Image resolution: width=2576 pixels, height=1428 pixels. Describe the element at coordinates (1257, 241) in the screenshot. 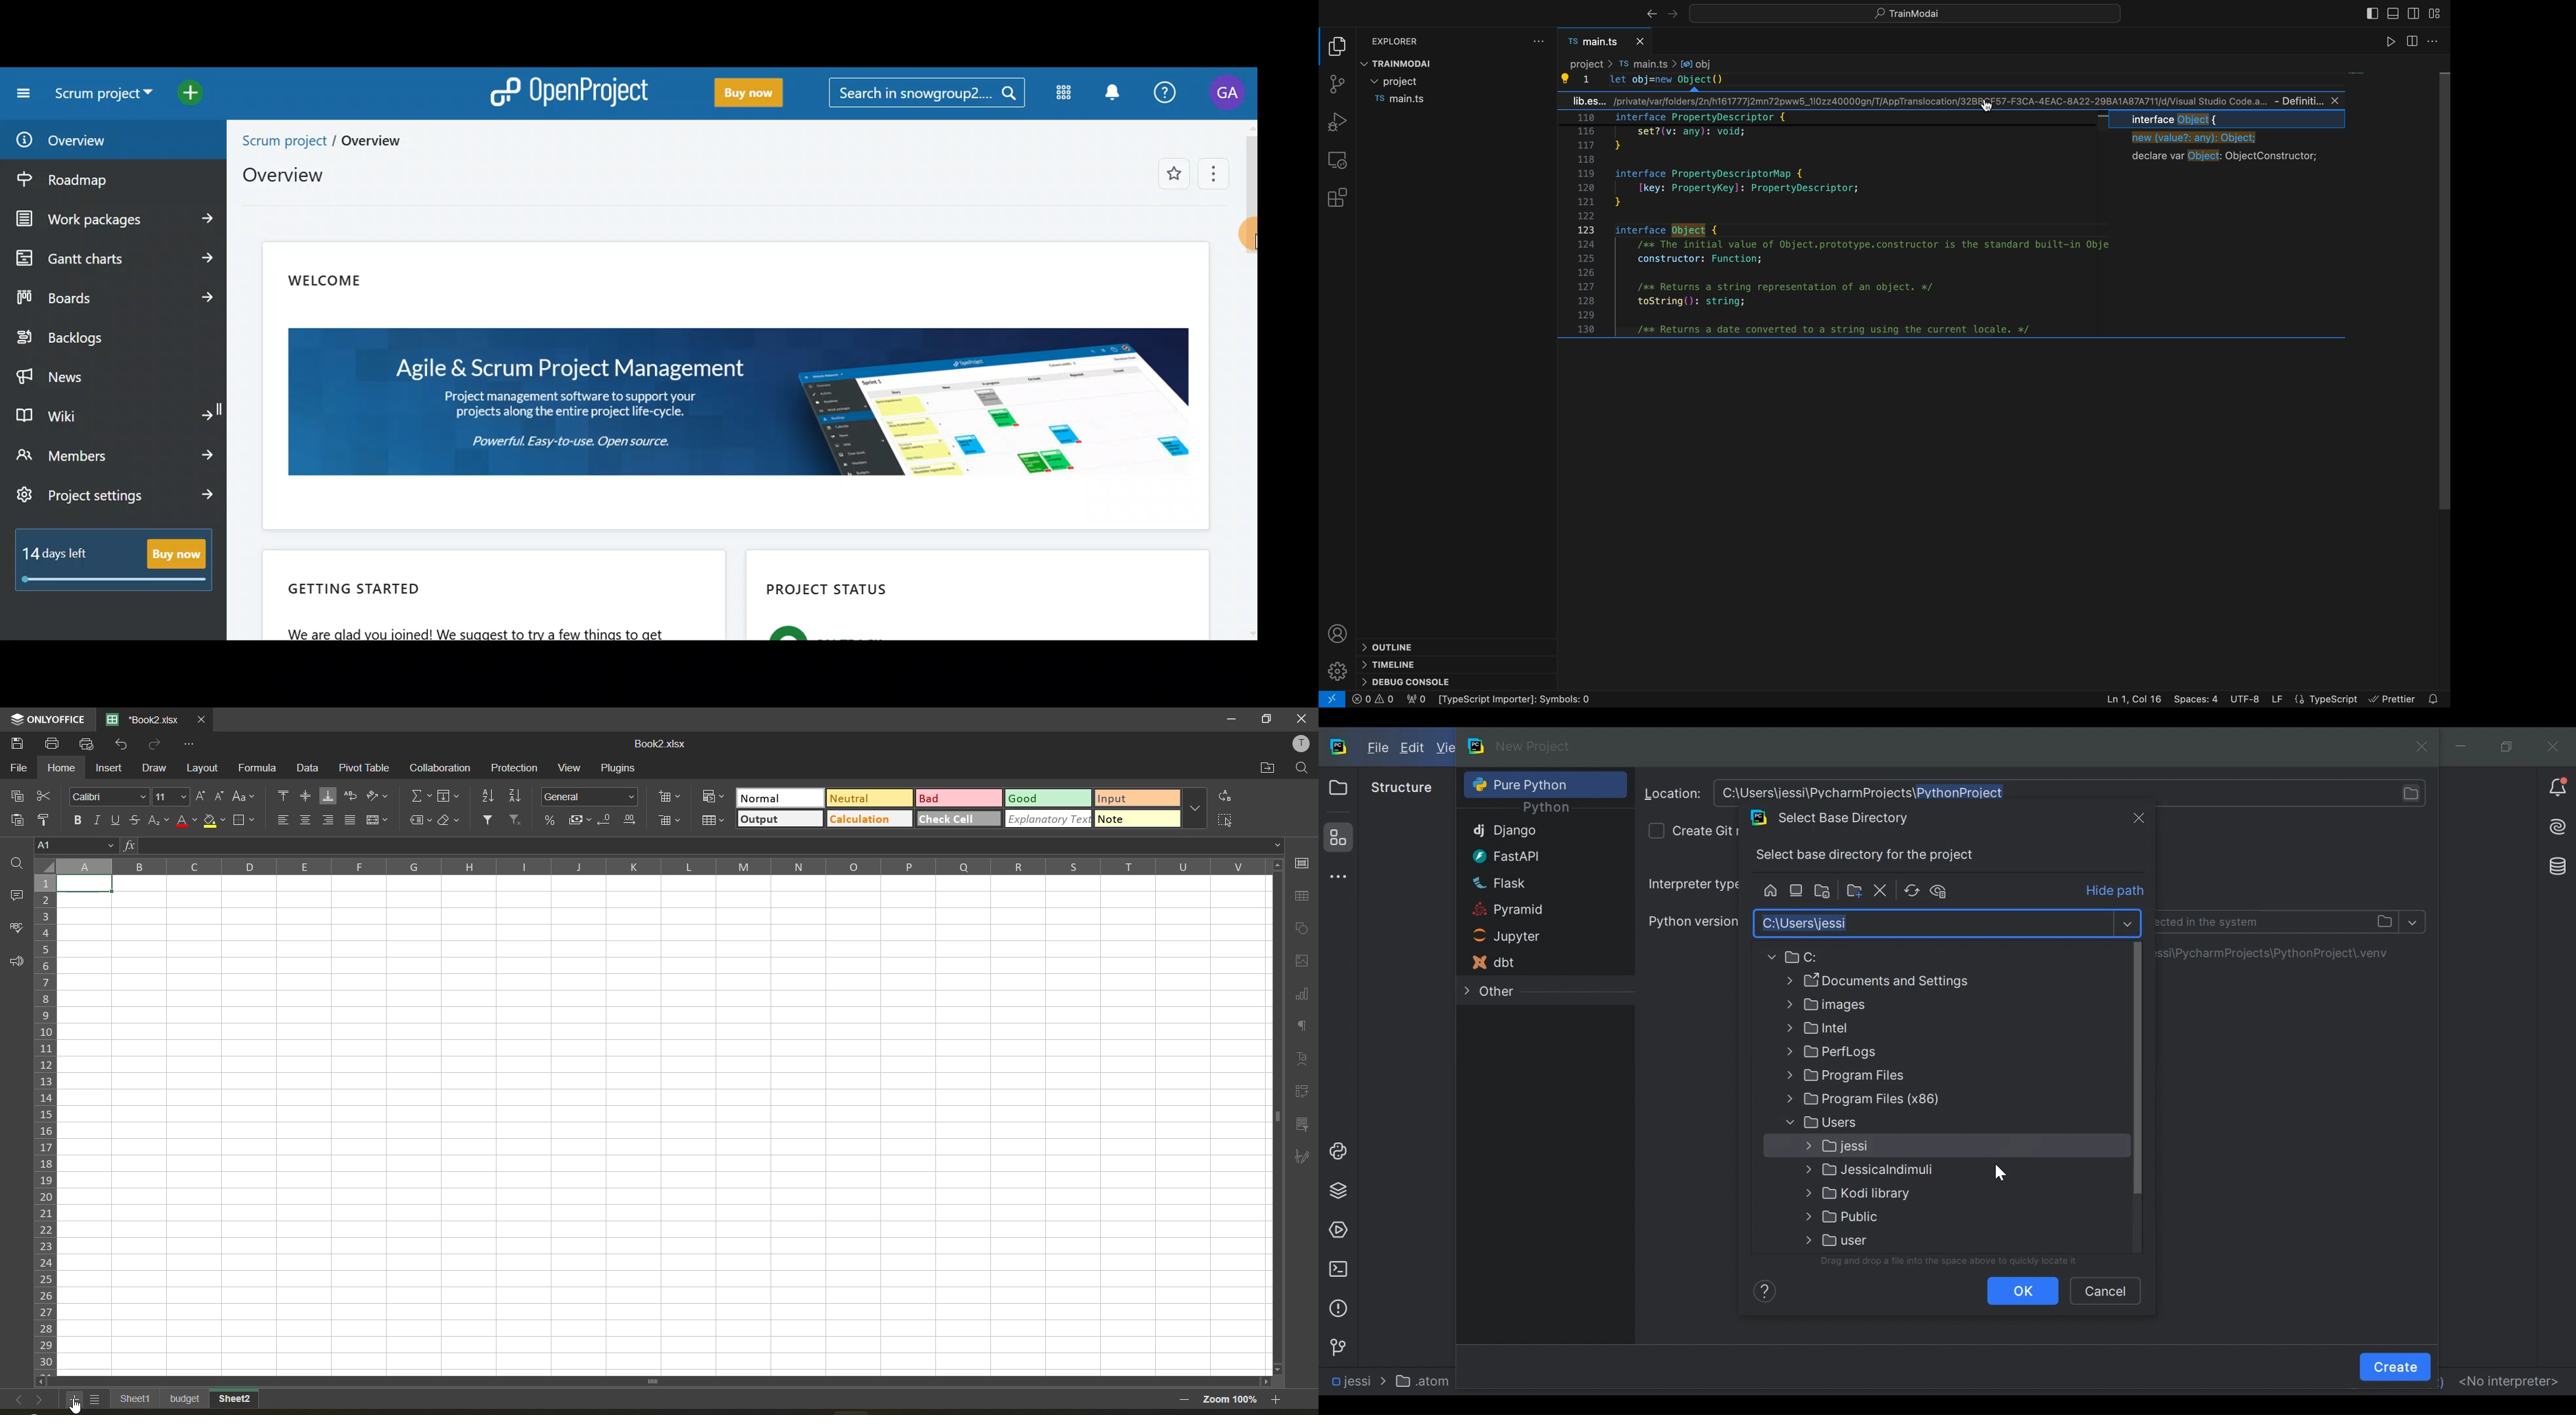

I see `mouse down` at that location.